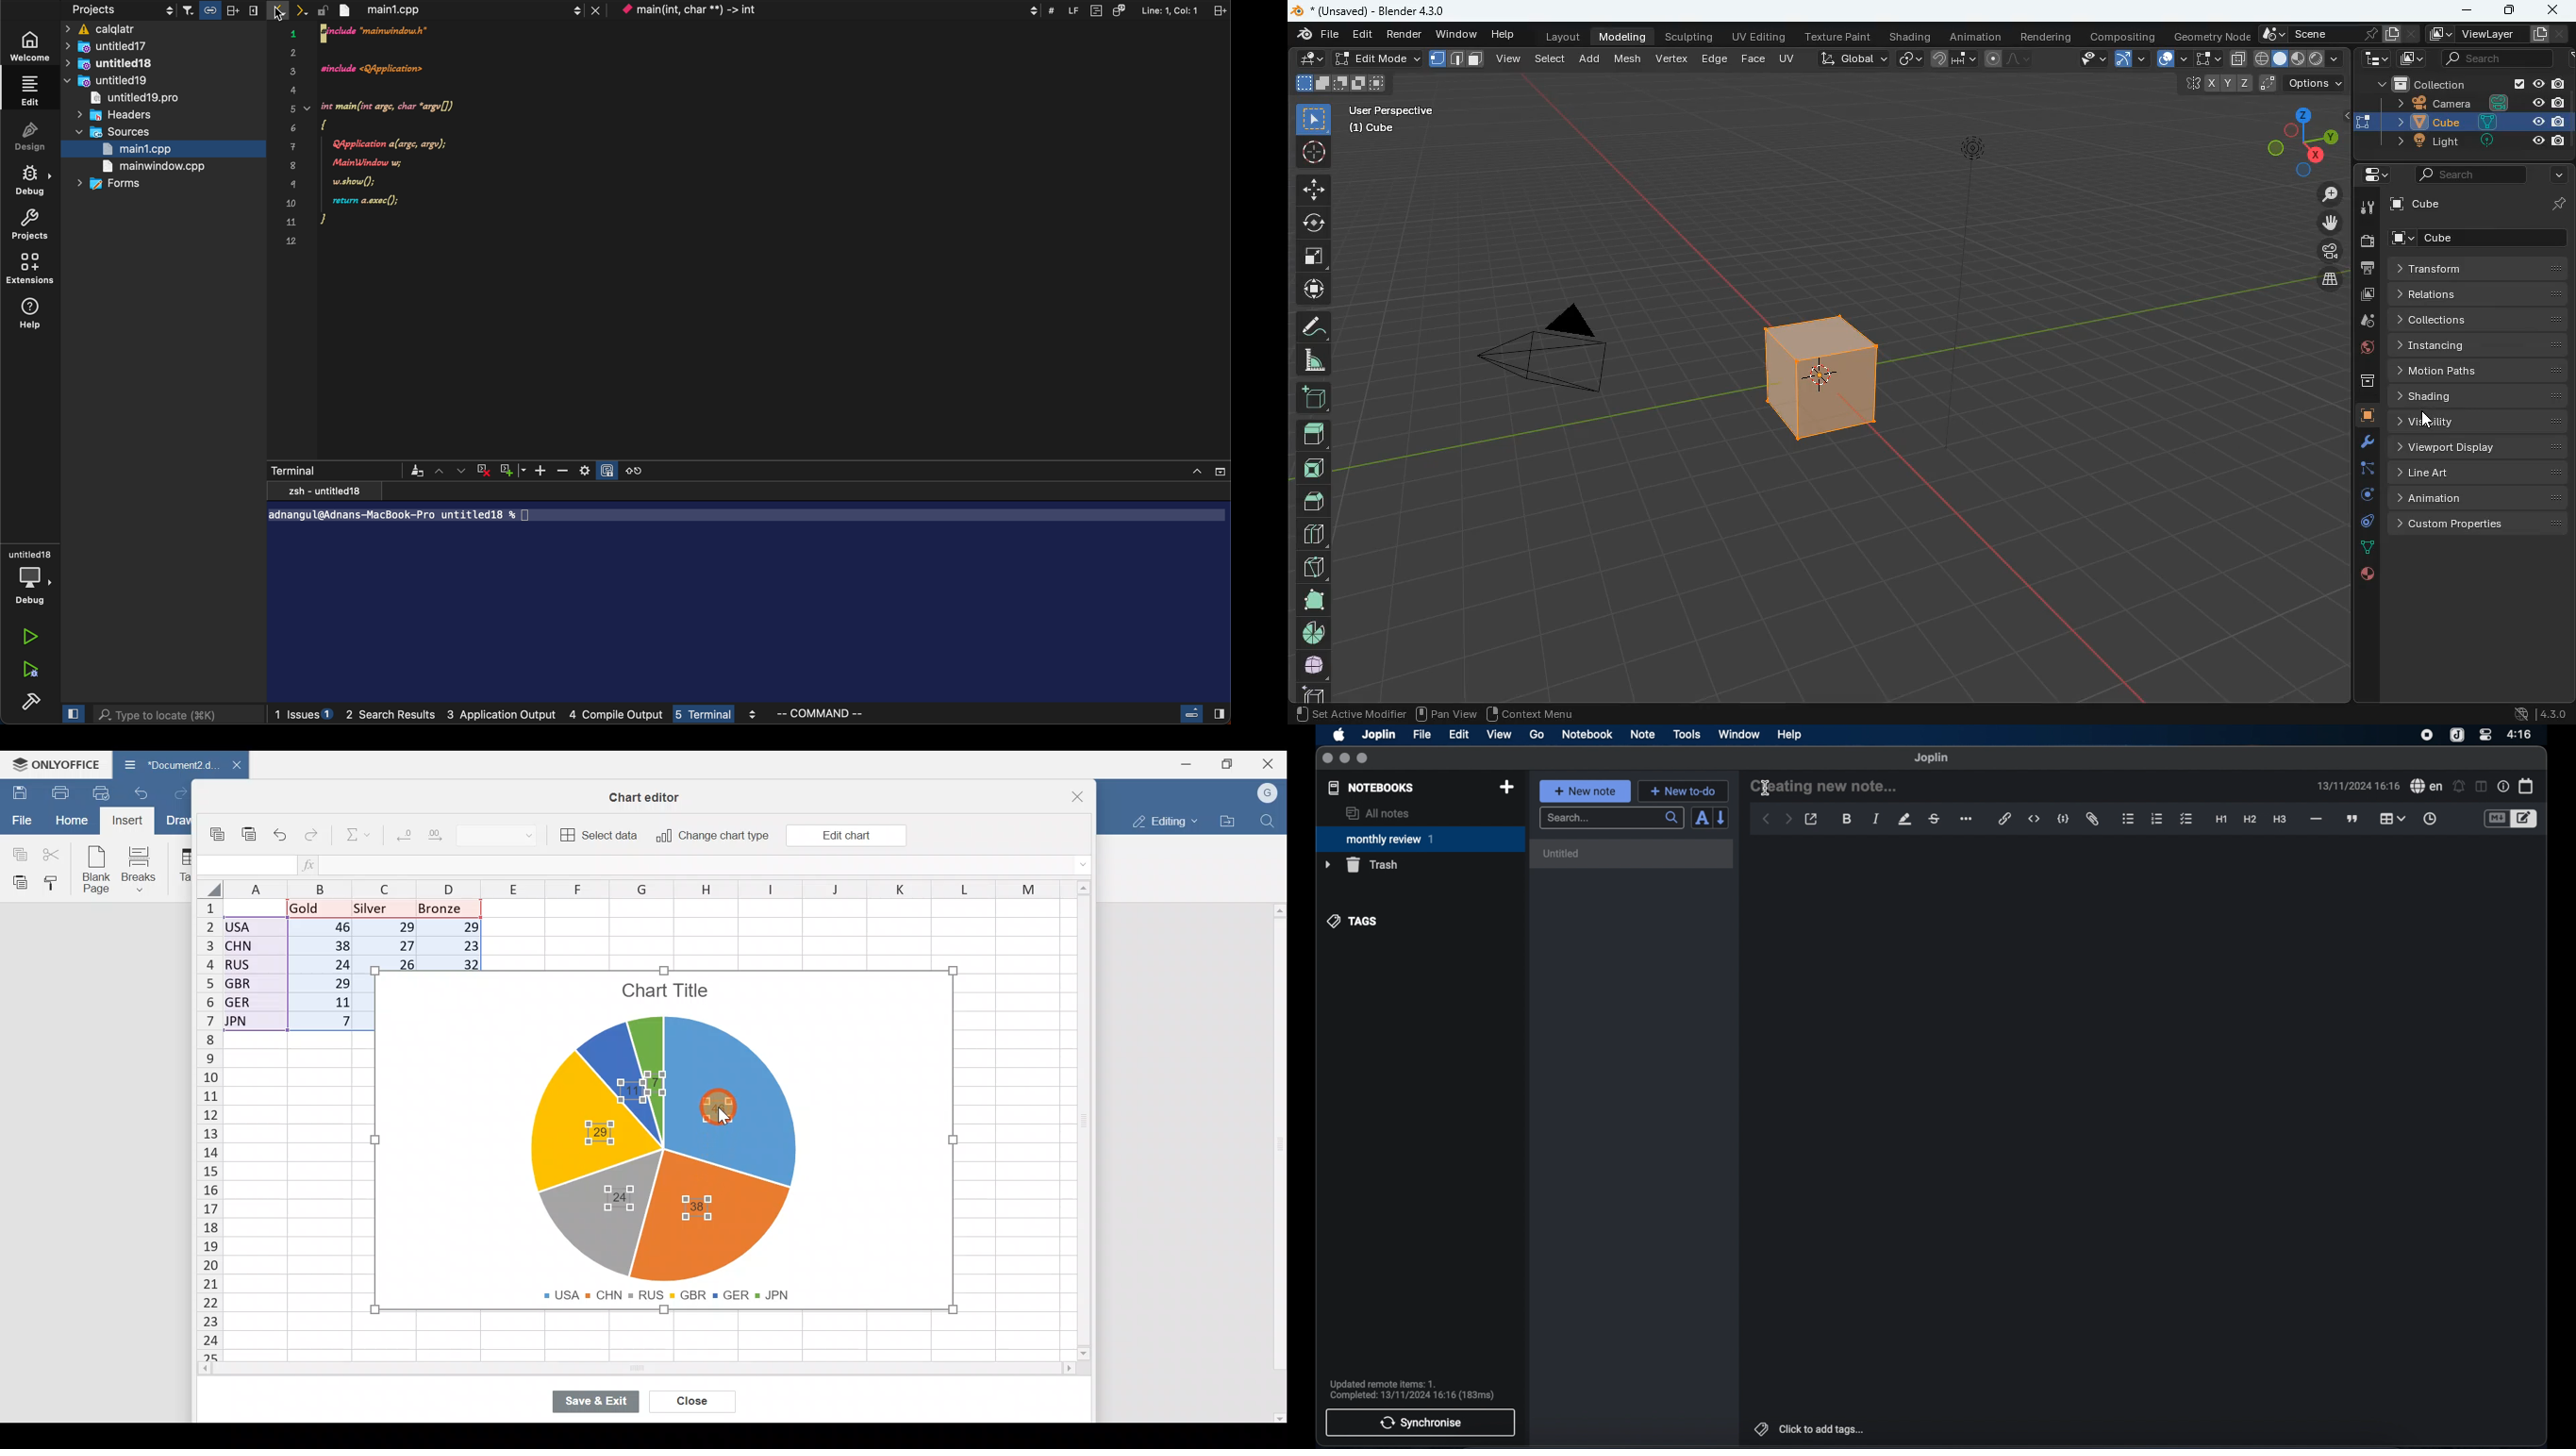 This screenshot has height=1456, width=2576. What do you see at coordinates (1313, 291) in the screenshot?
I see `move` at bounding box center [1313, 291].